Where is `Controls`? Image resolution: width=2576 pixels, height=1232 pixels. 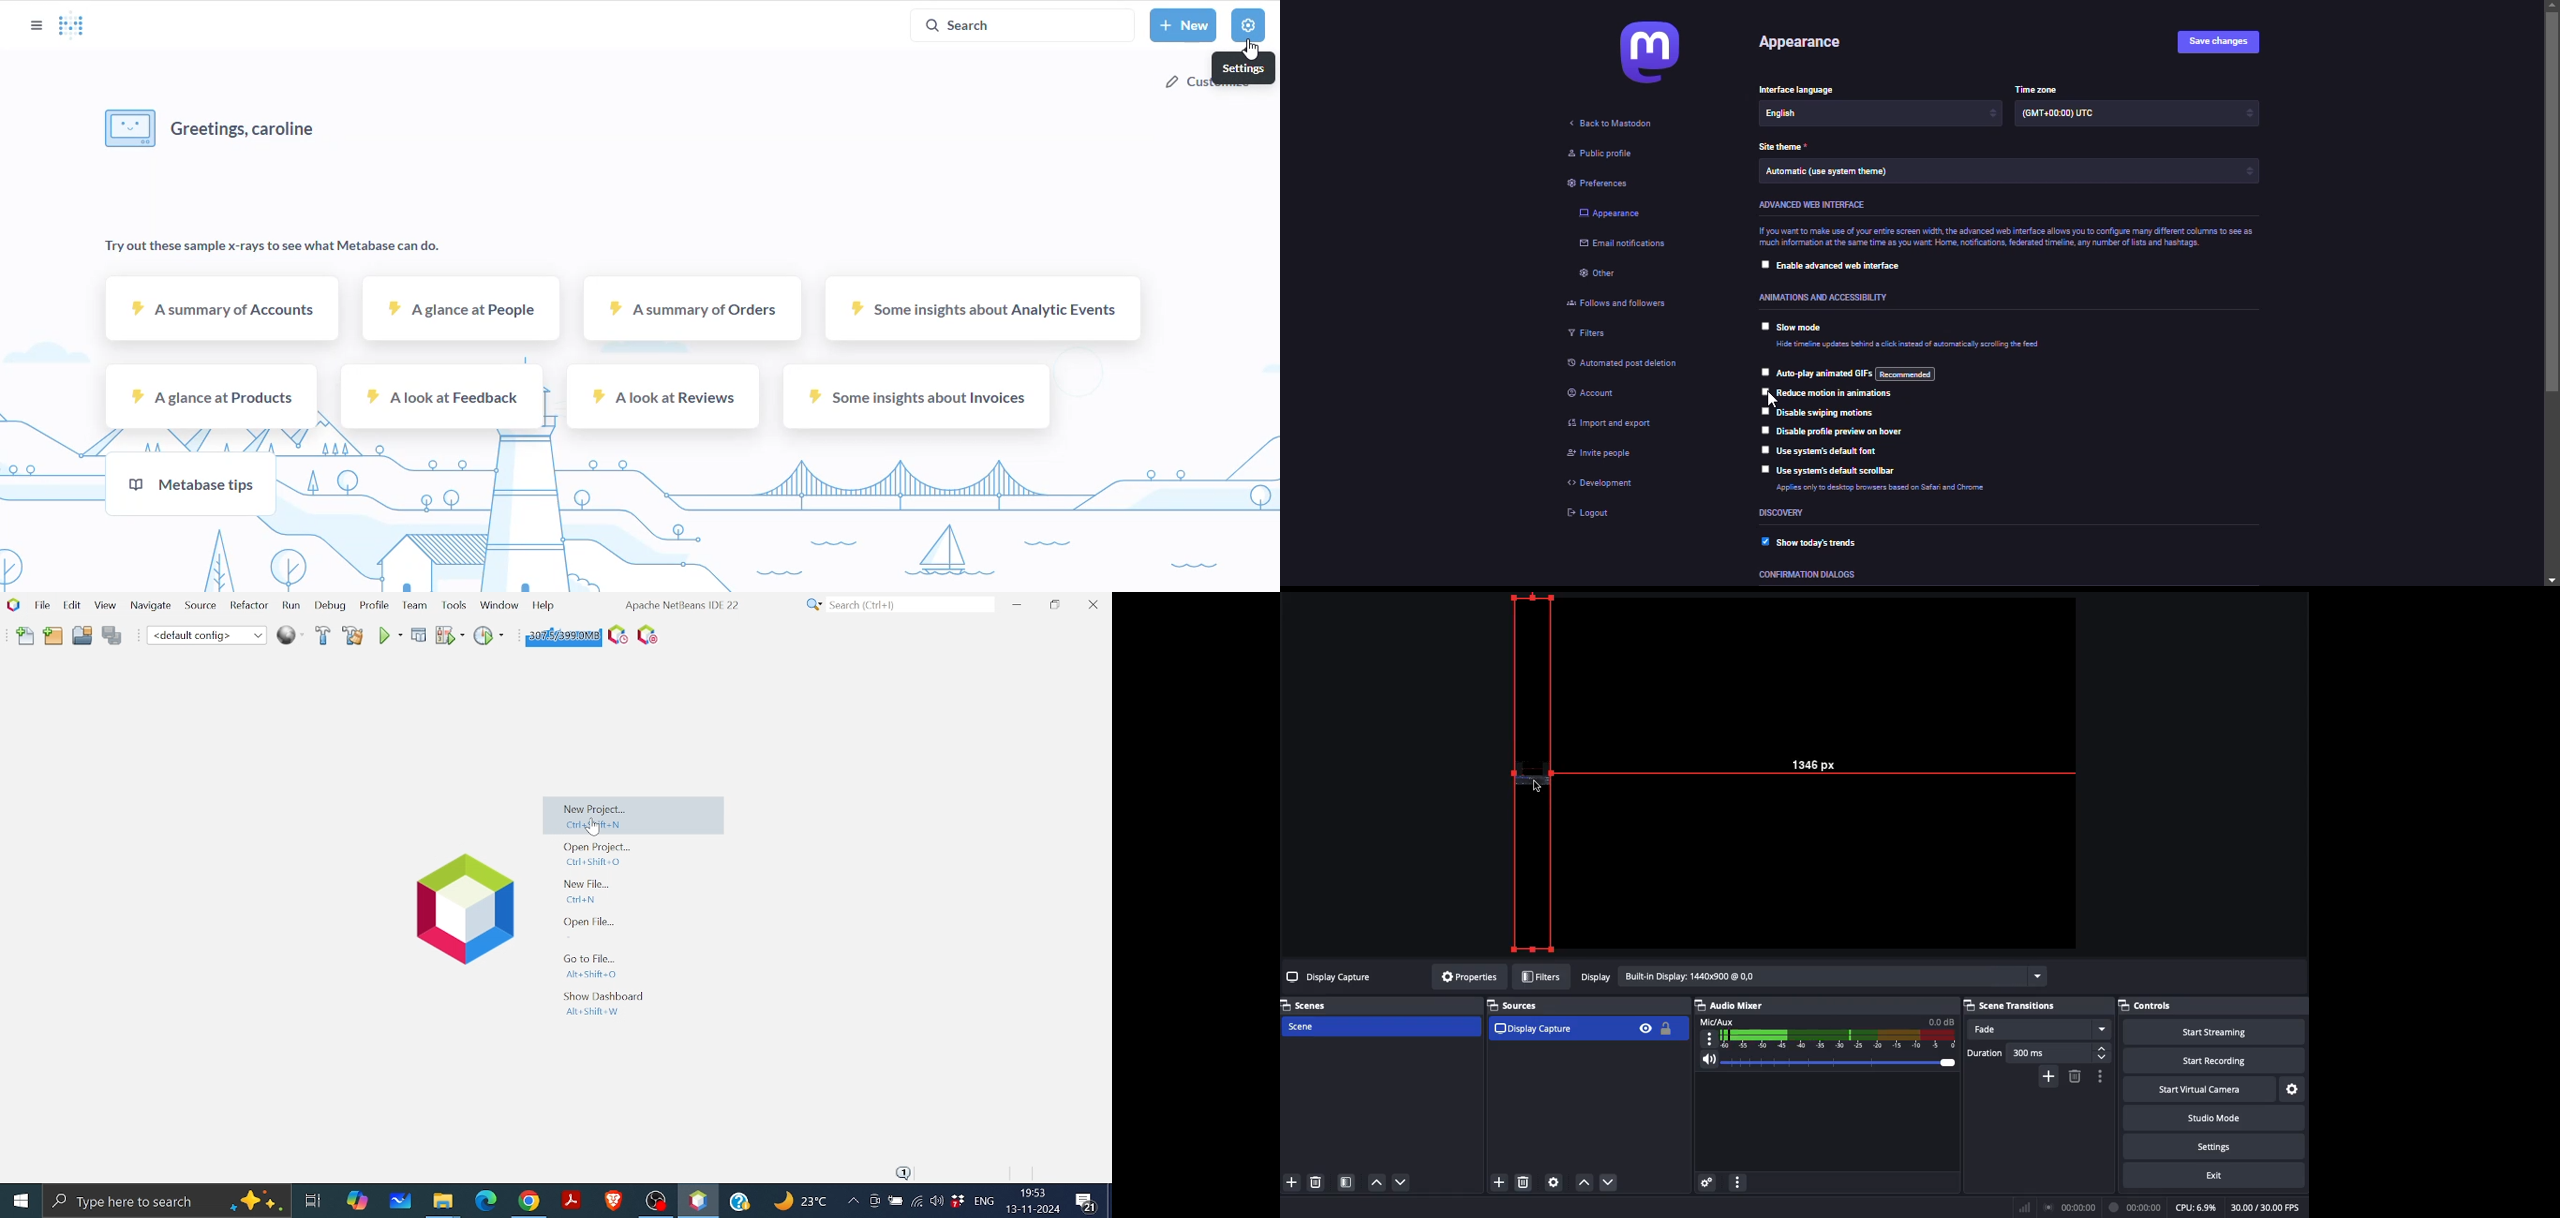 Controls is located at coordinates (2214, 1005).